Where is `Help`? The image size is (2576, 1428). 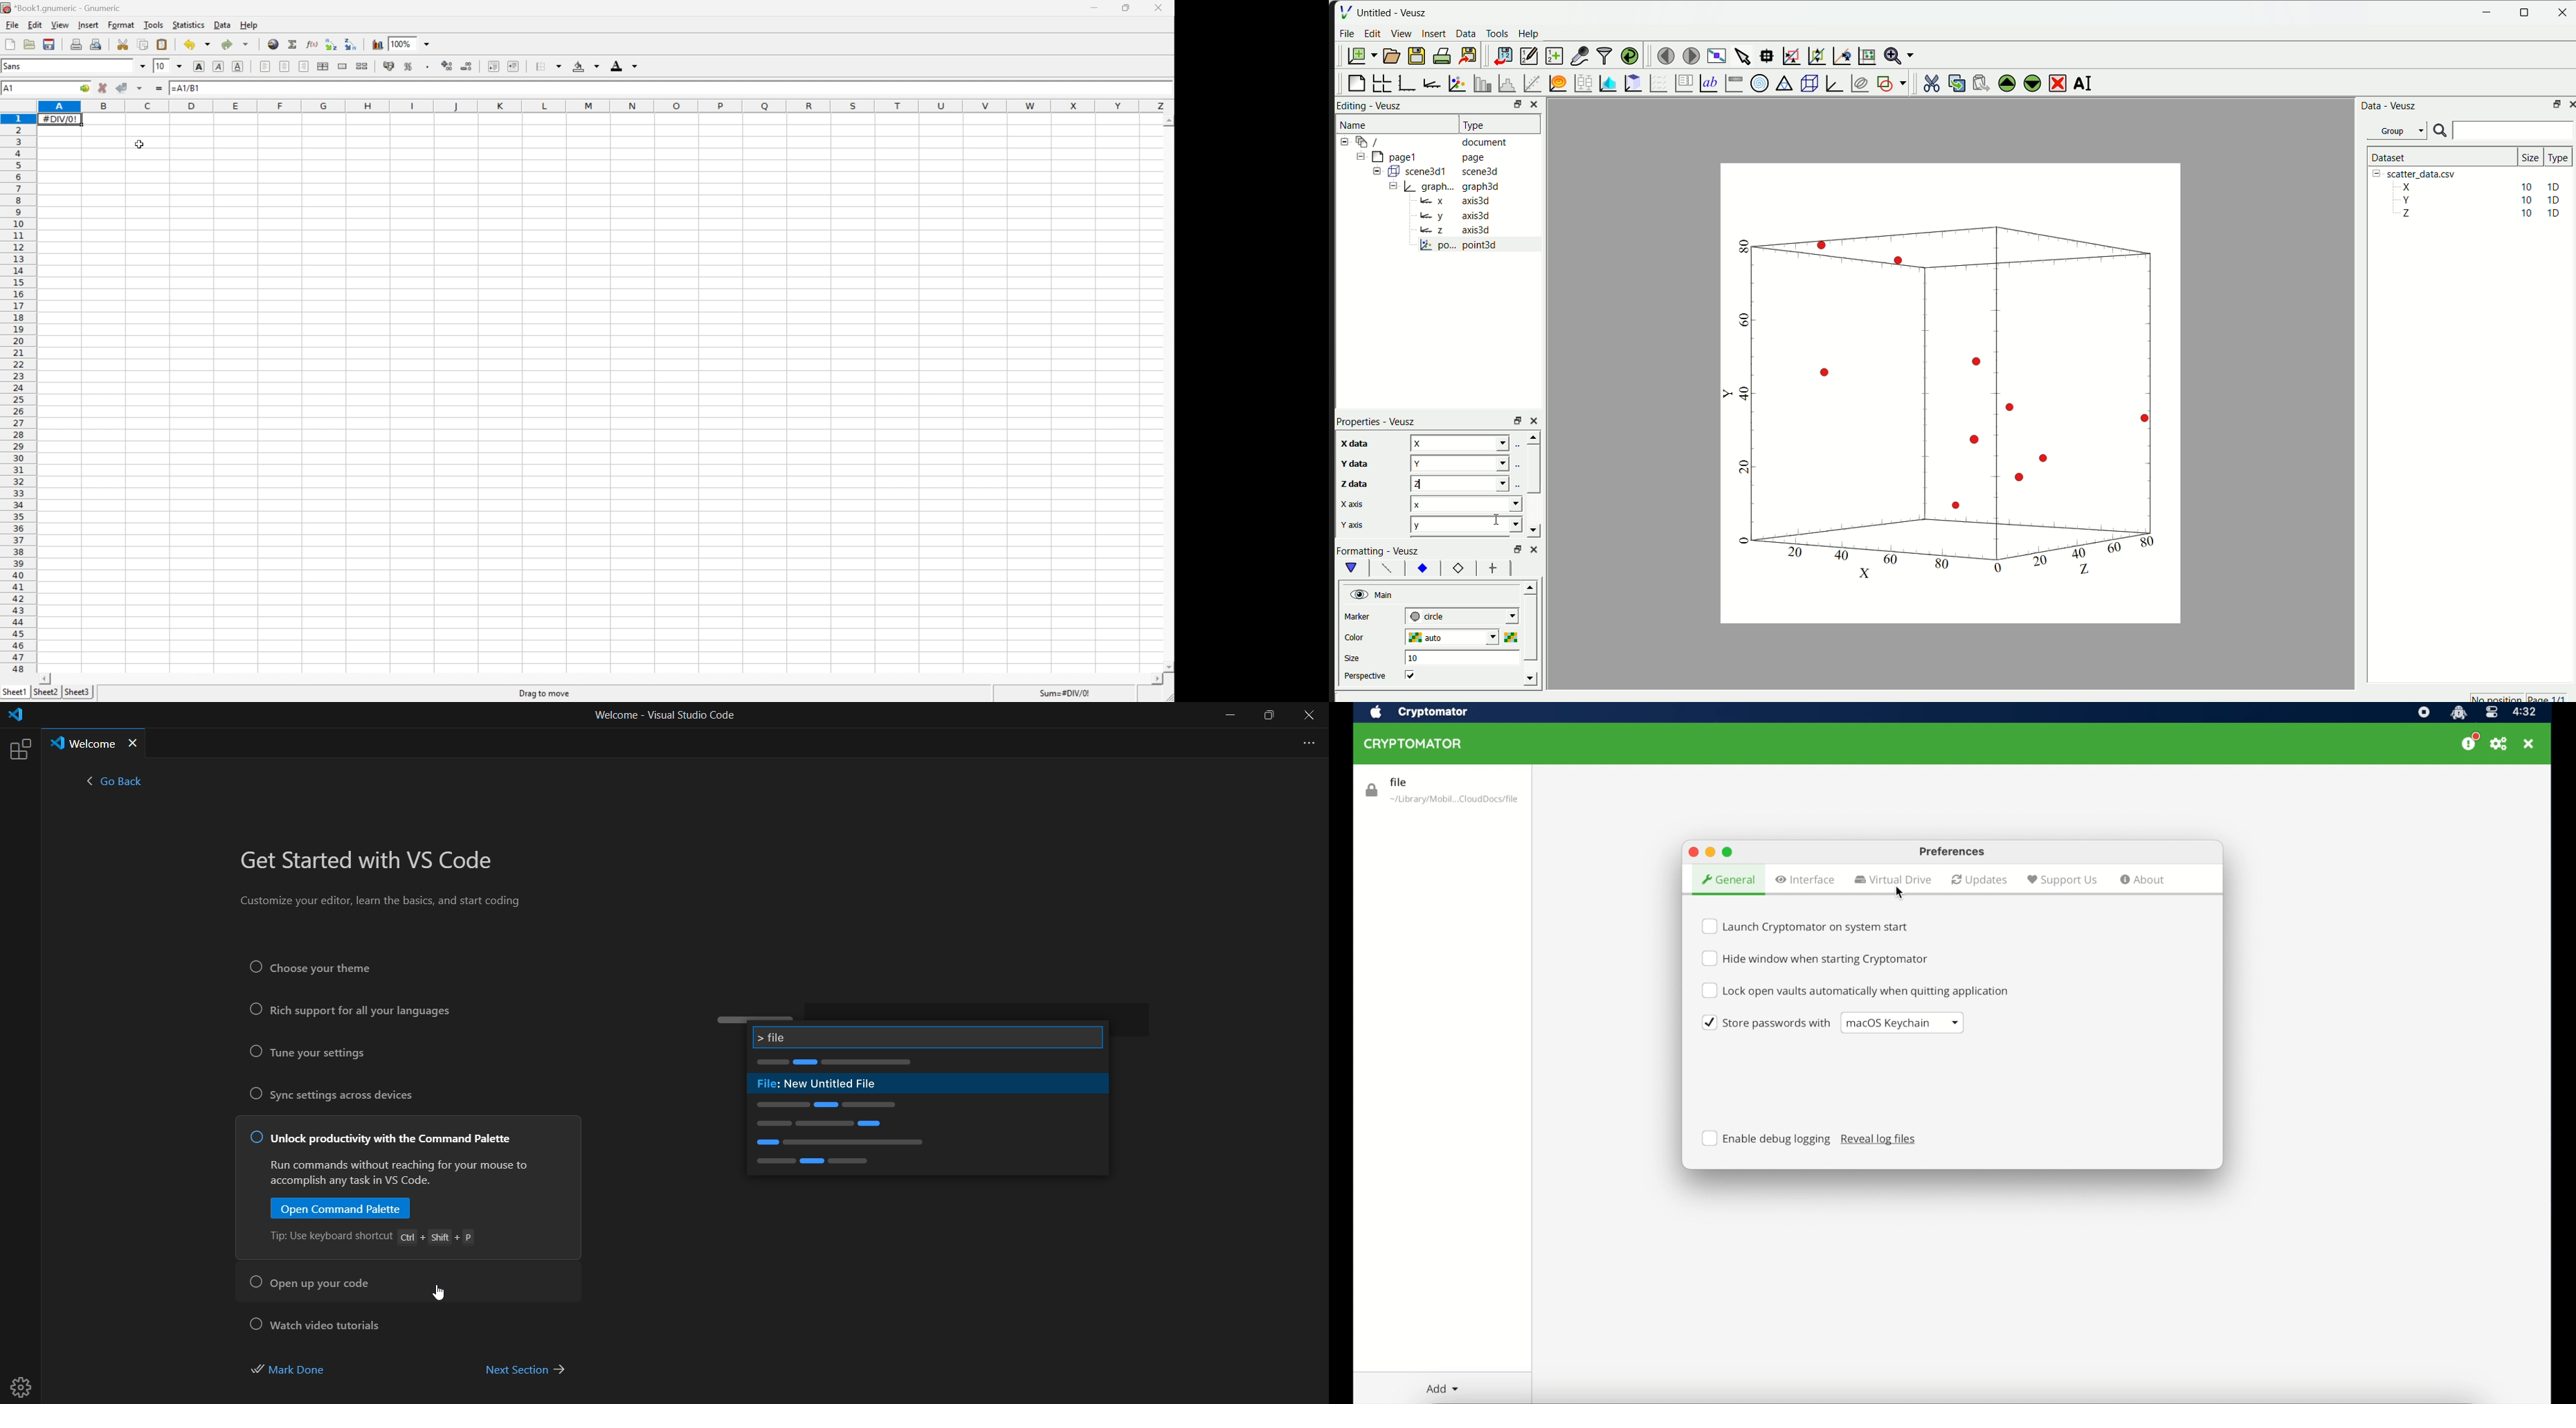 Help is located at coordinates (248, 24).